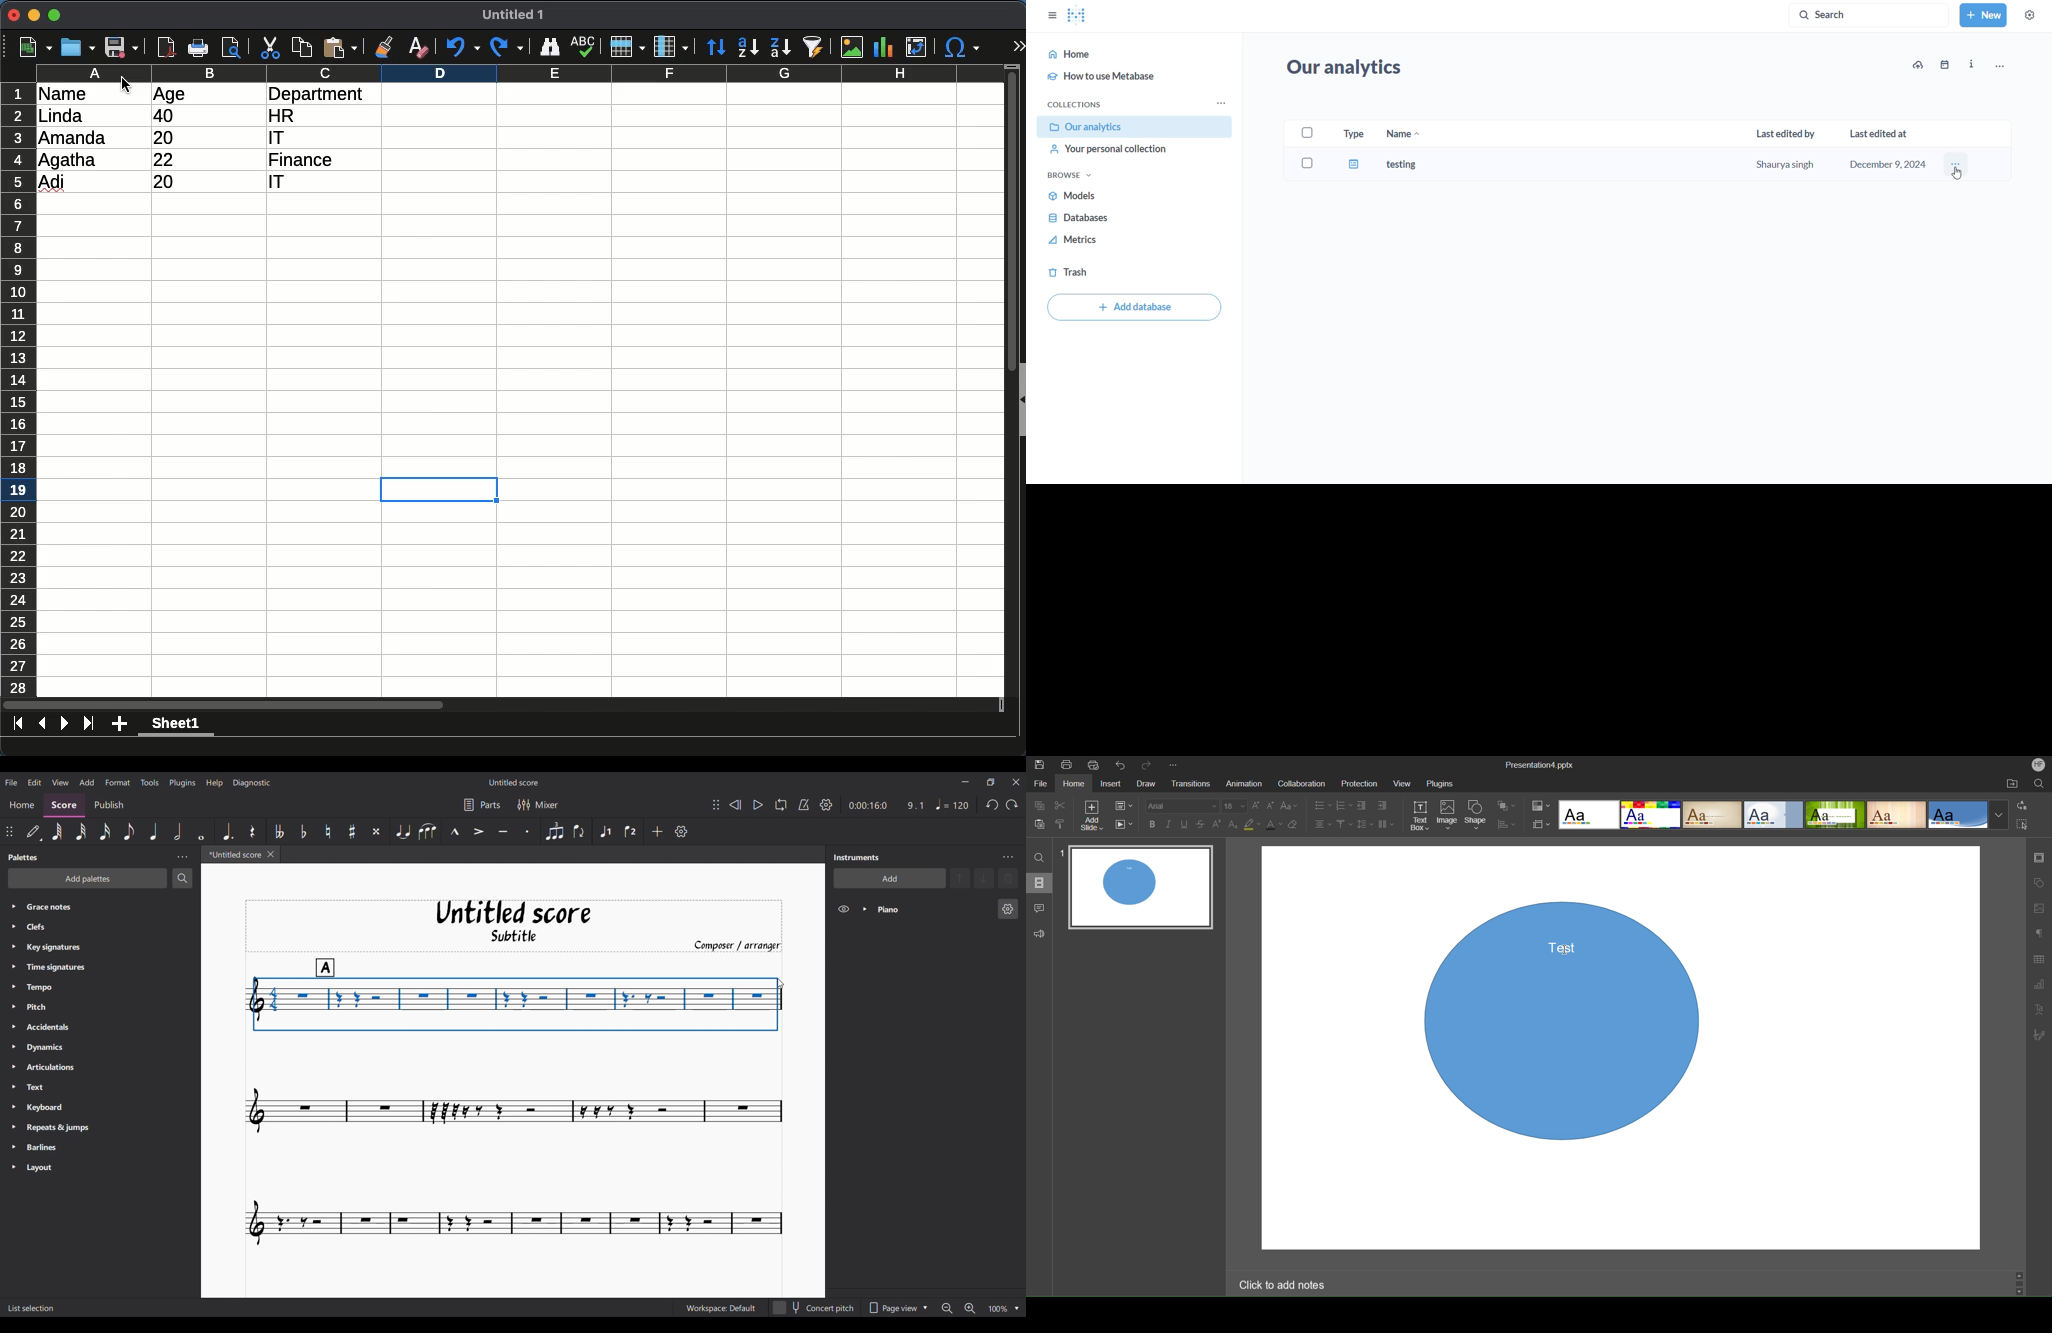 This screenshot has width=2072, height=1344. Describe the element at coordinates (1124, 827) in the screenshot. I see `Playback` at that location.